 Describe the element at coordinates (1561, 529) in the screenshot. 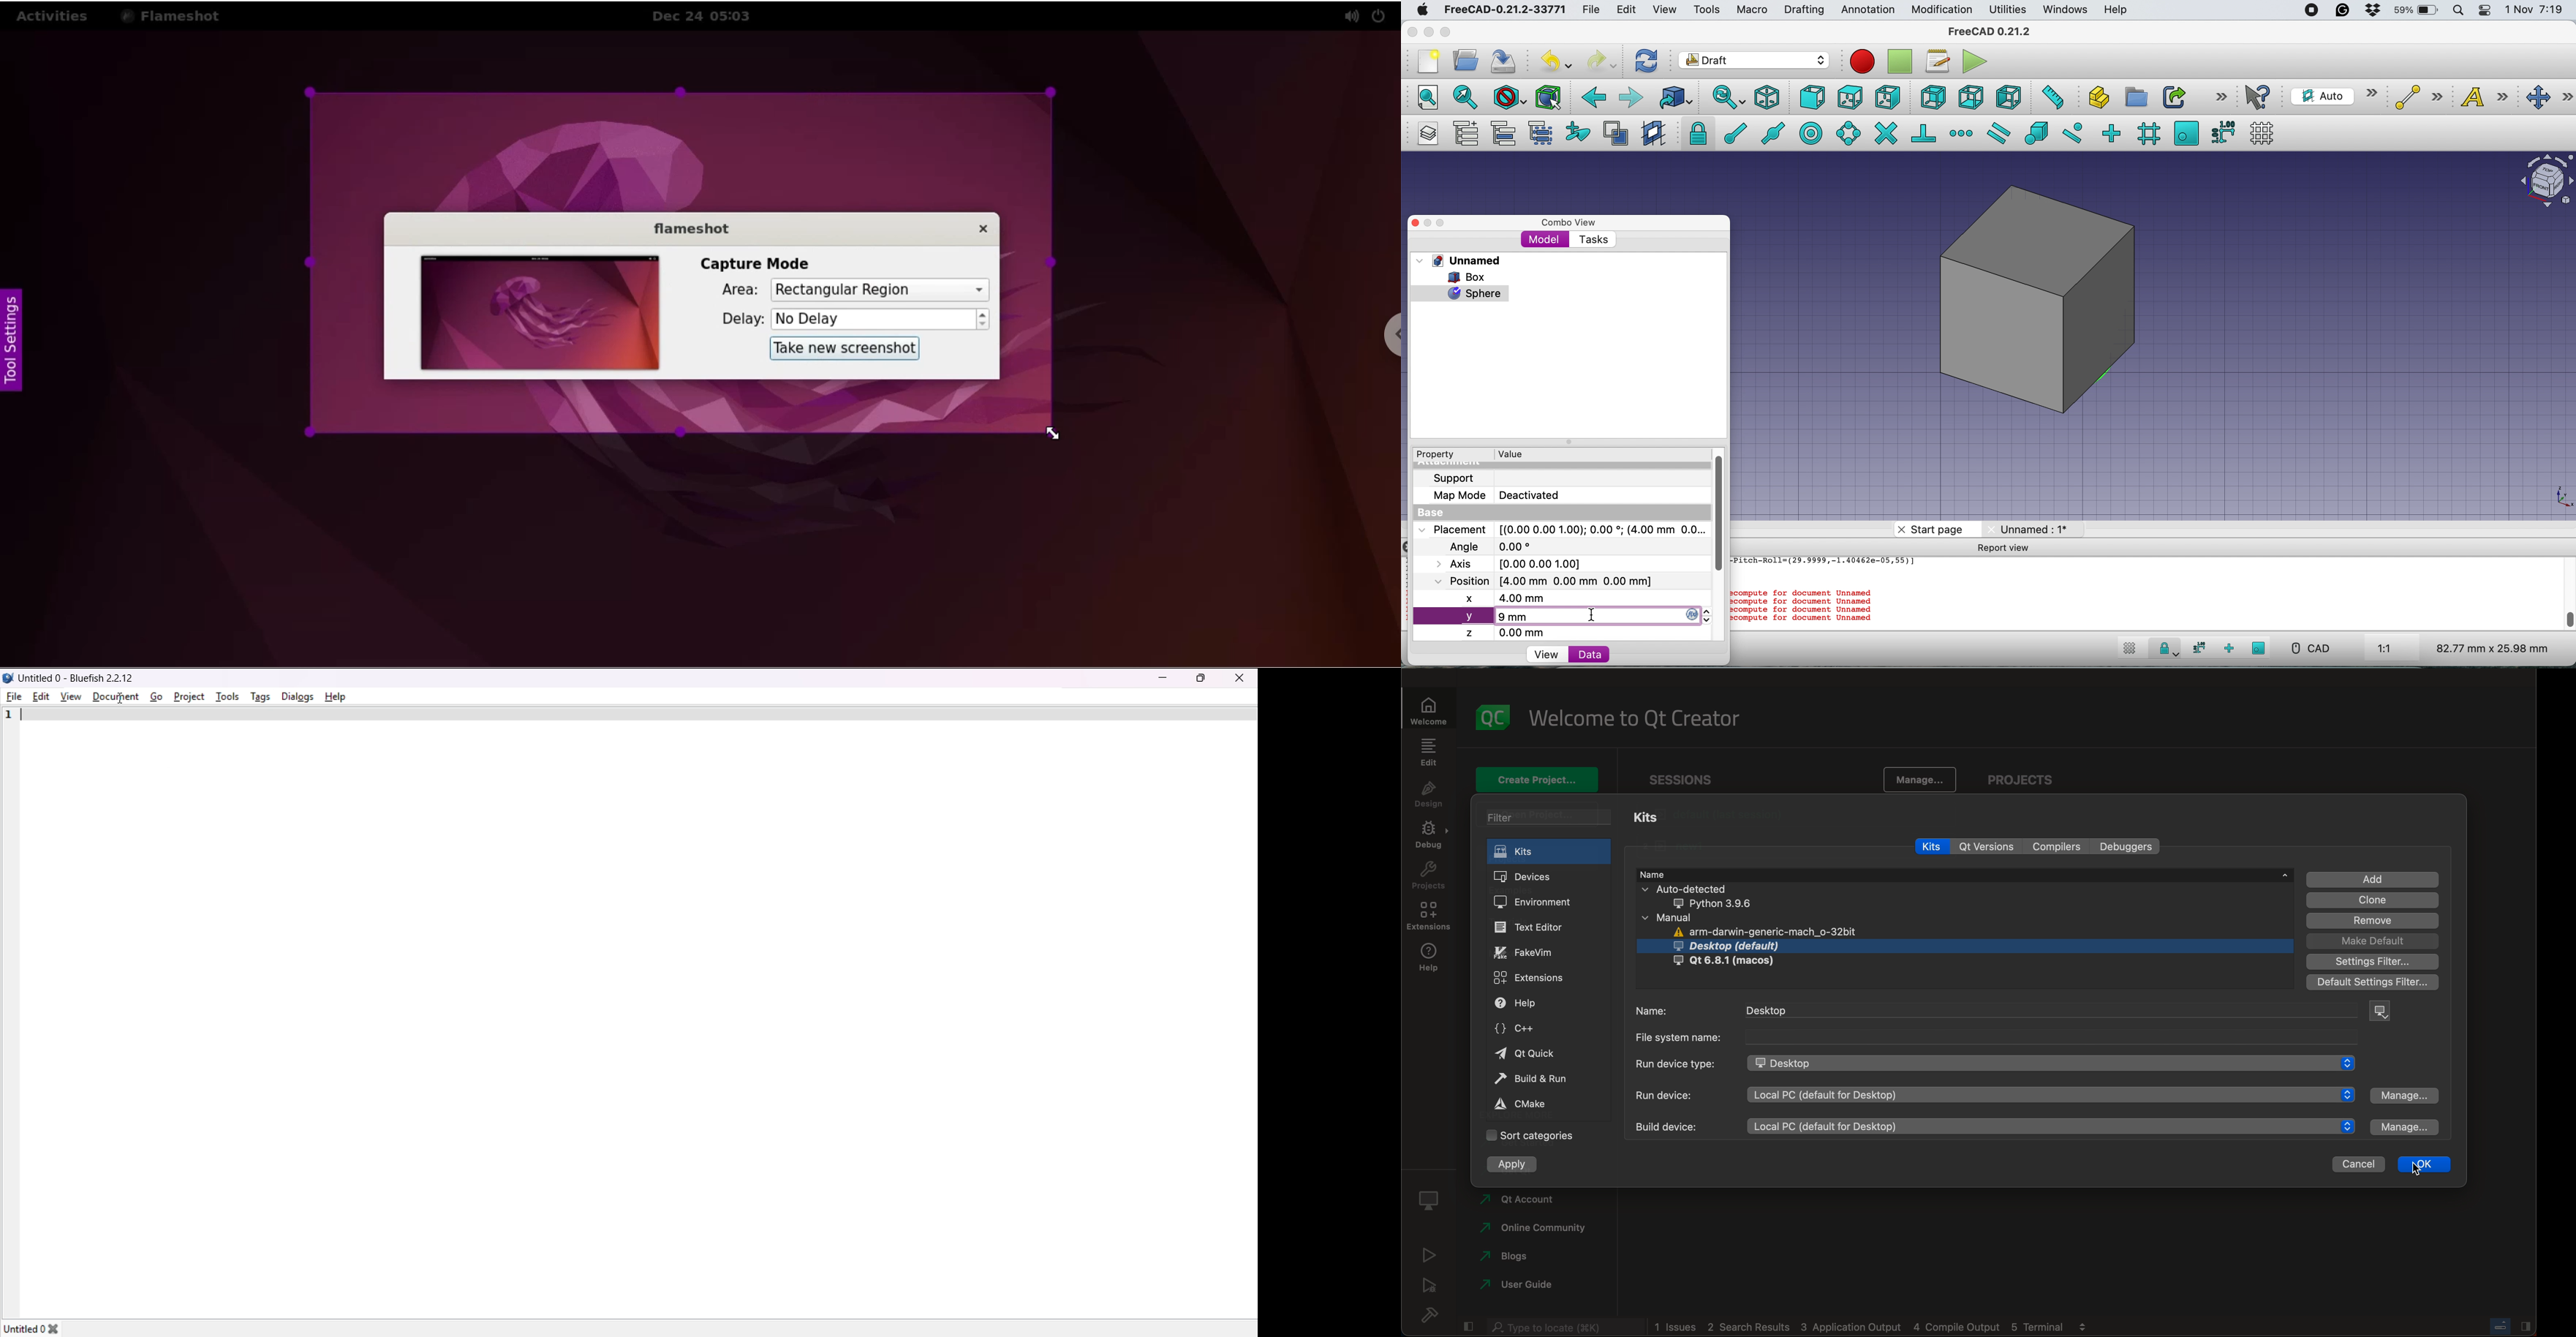

I see `placement` at that location.